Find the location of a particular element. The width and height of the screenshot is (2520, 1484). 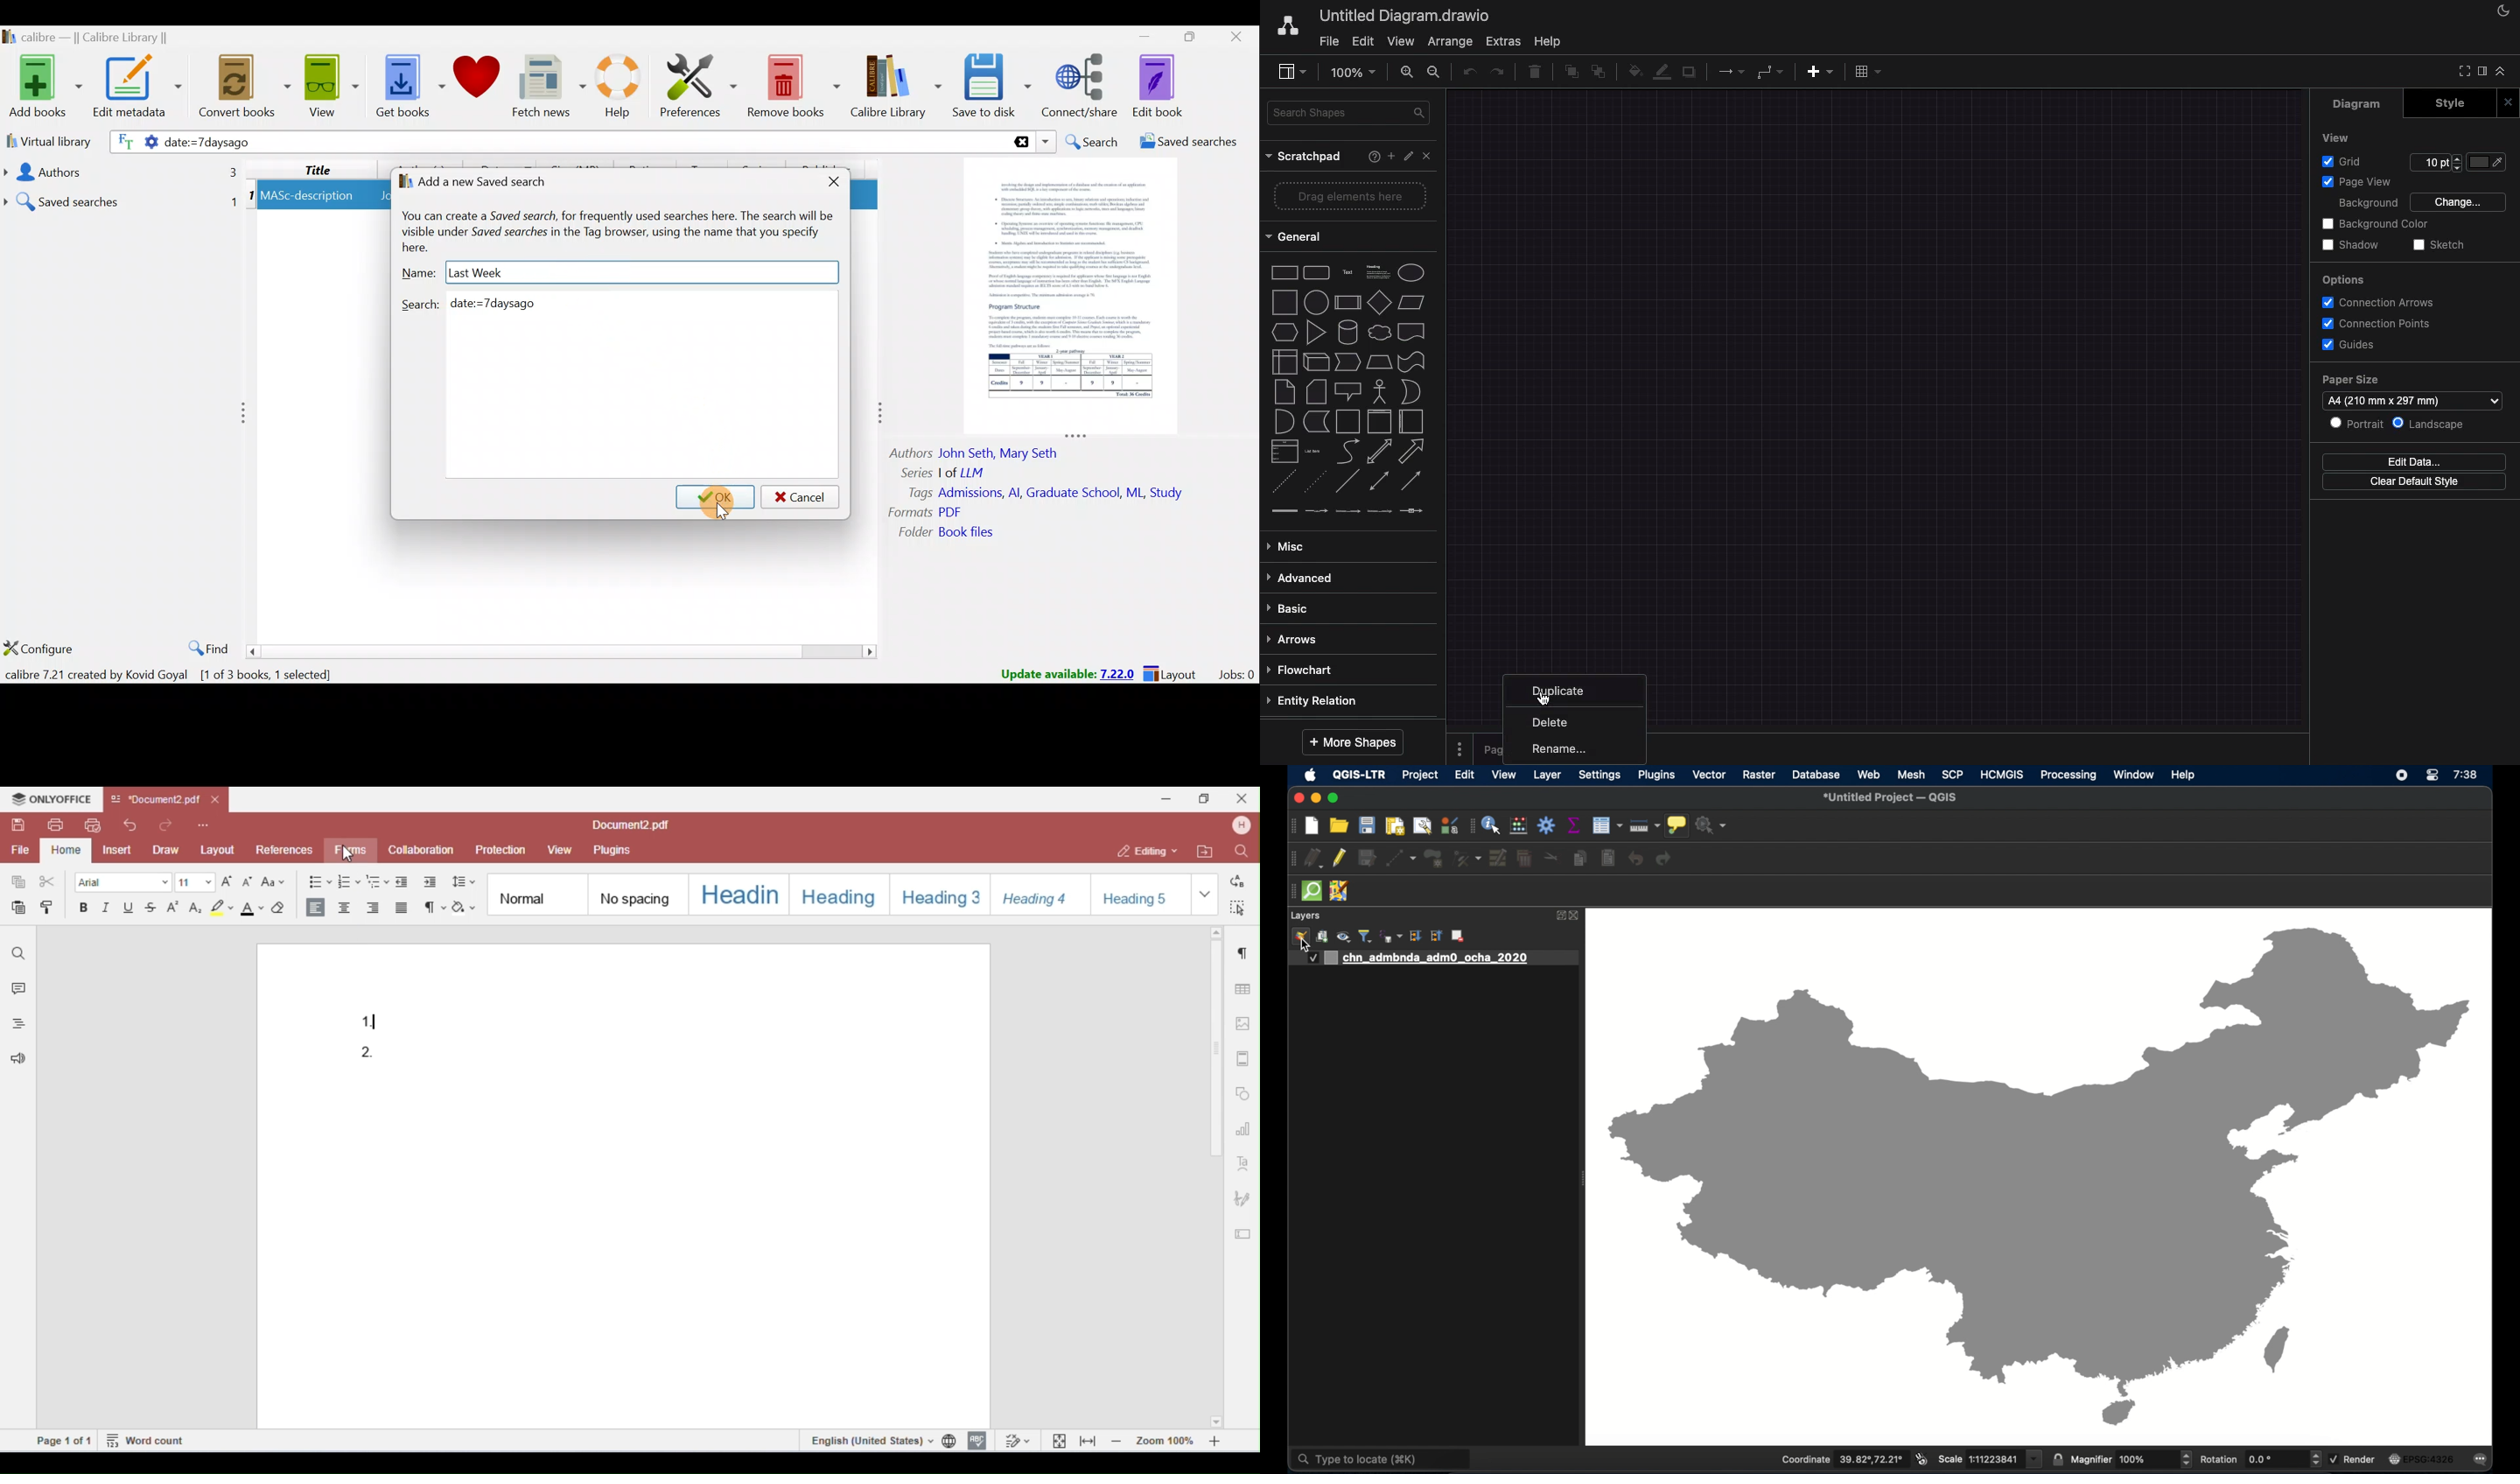

page 1 is located at coordinates (1488, 749).